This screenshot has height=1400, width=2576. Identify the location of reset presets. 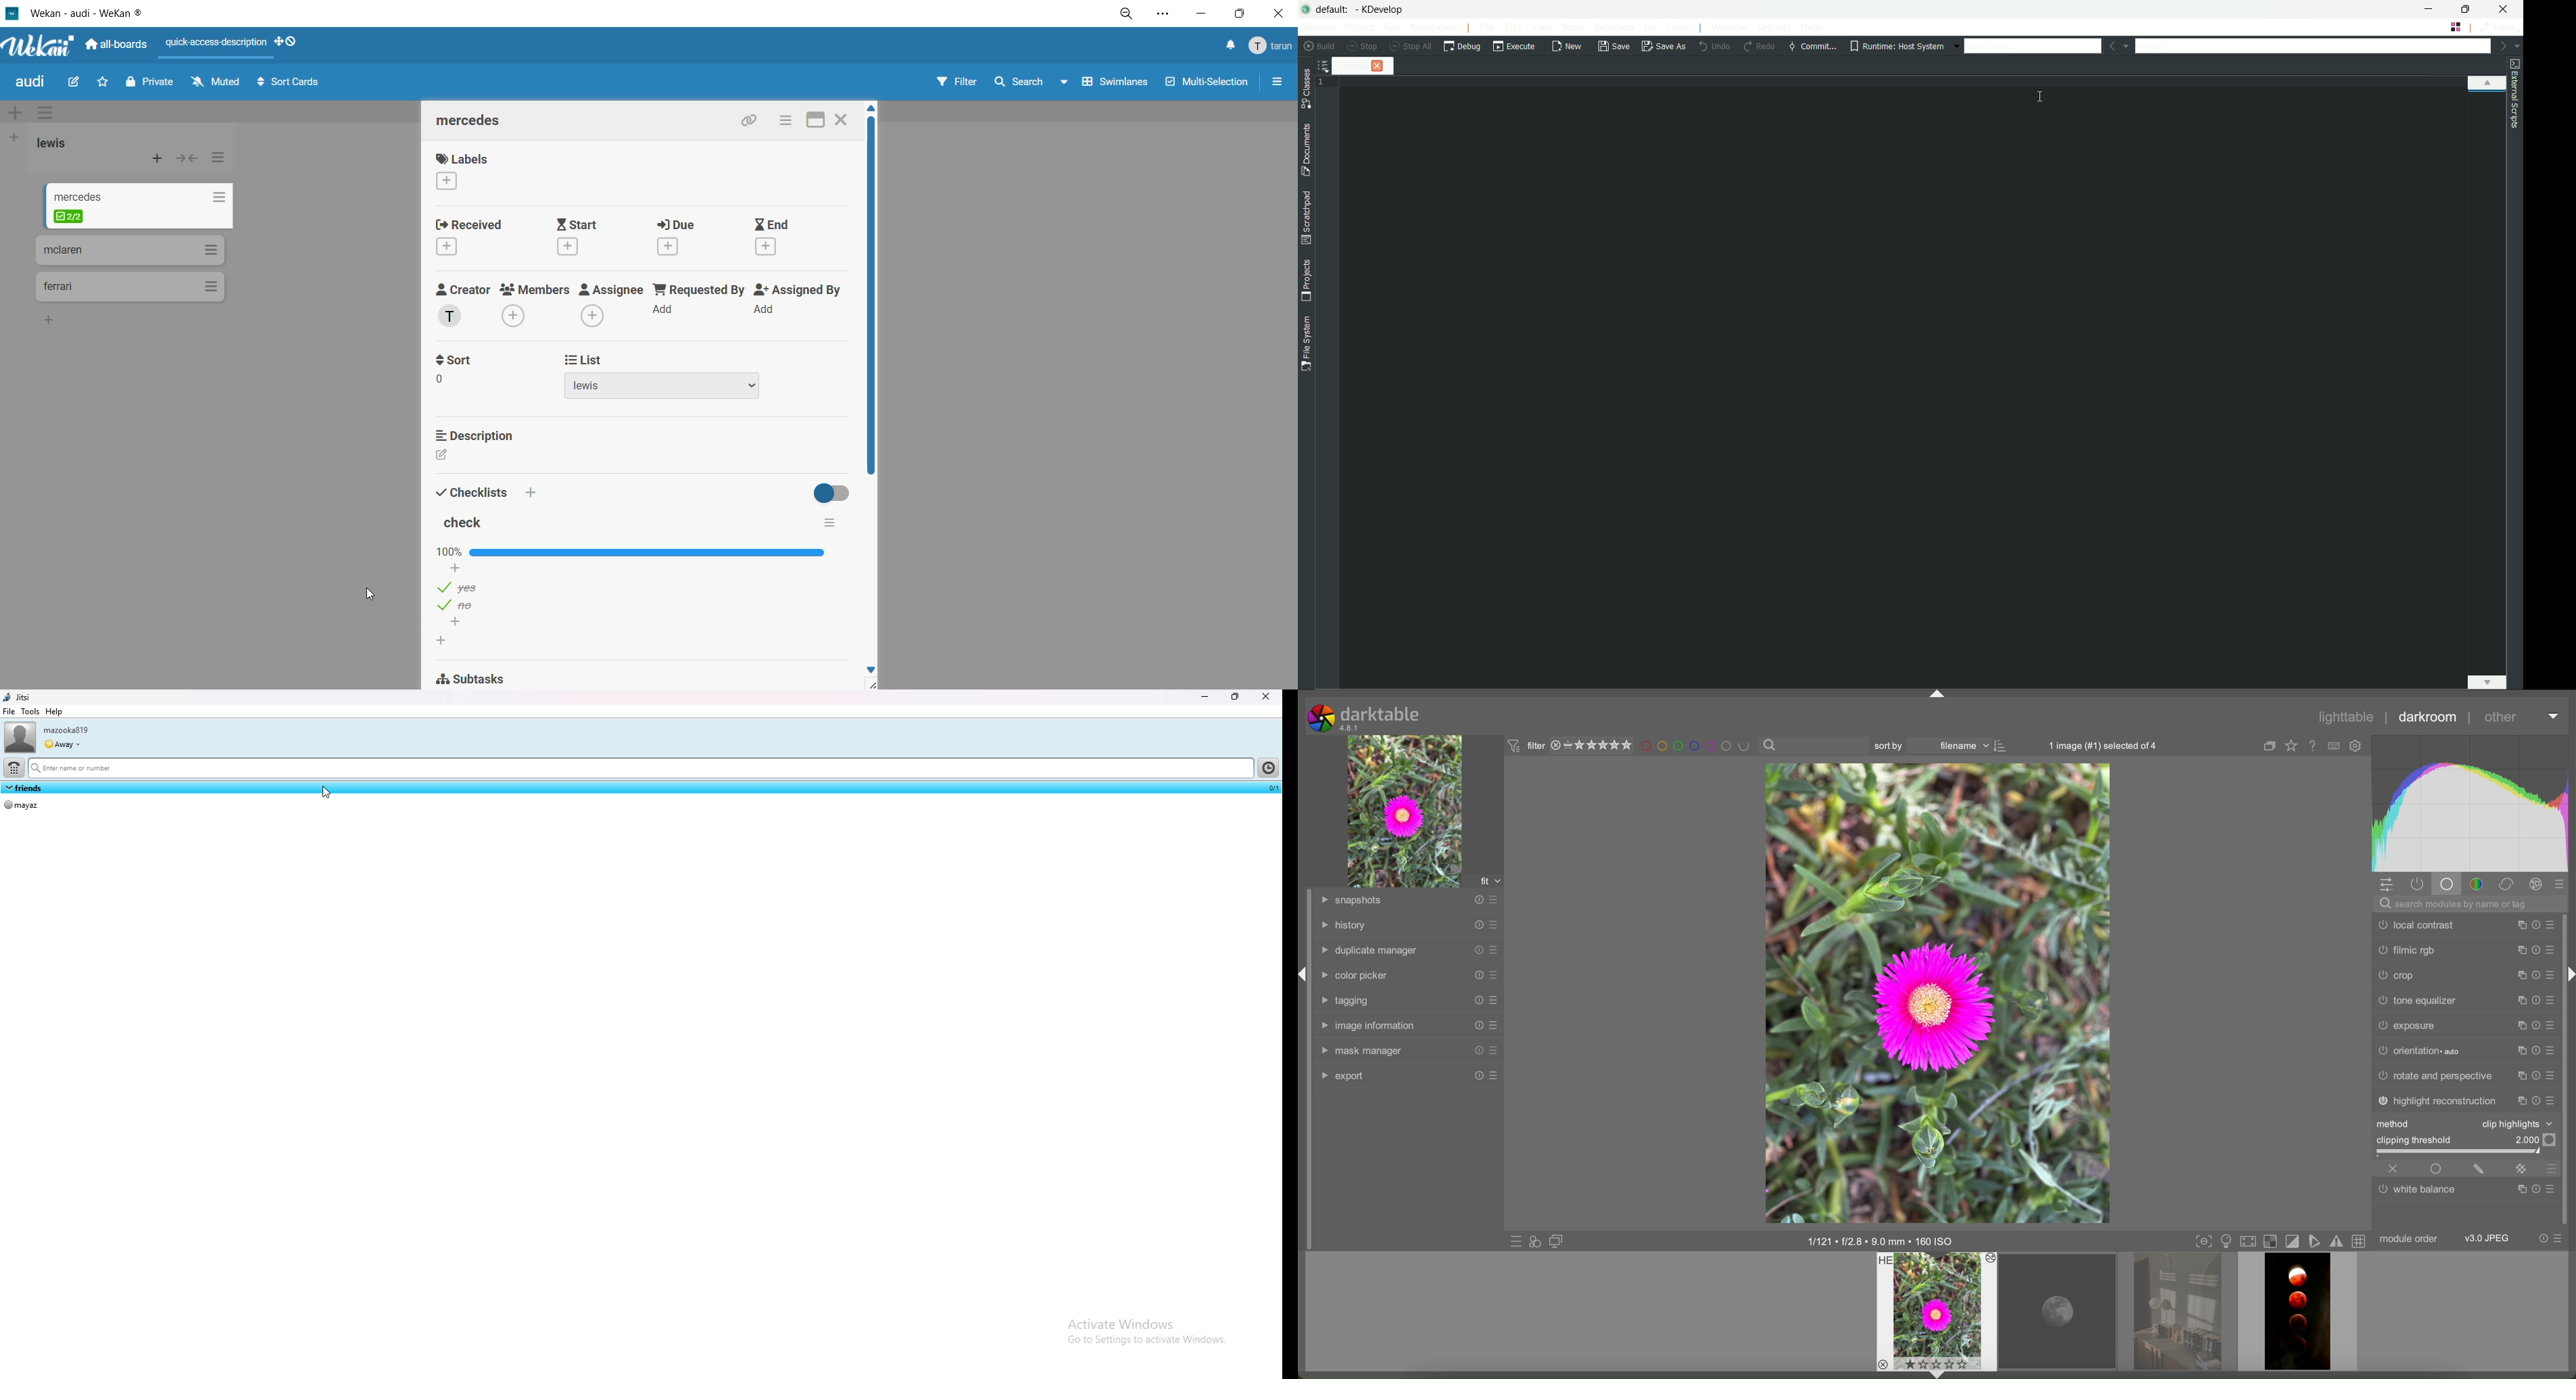
(1476, 1076).